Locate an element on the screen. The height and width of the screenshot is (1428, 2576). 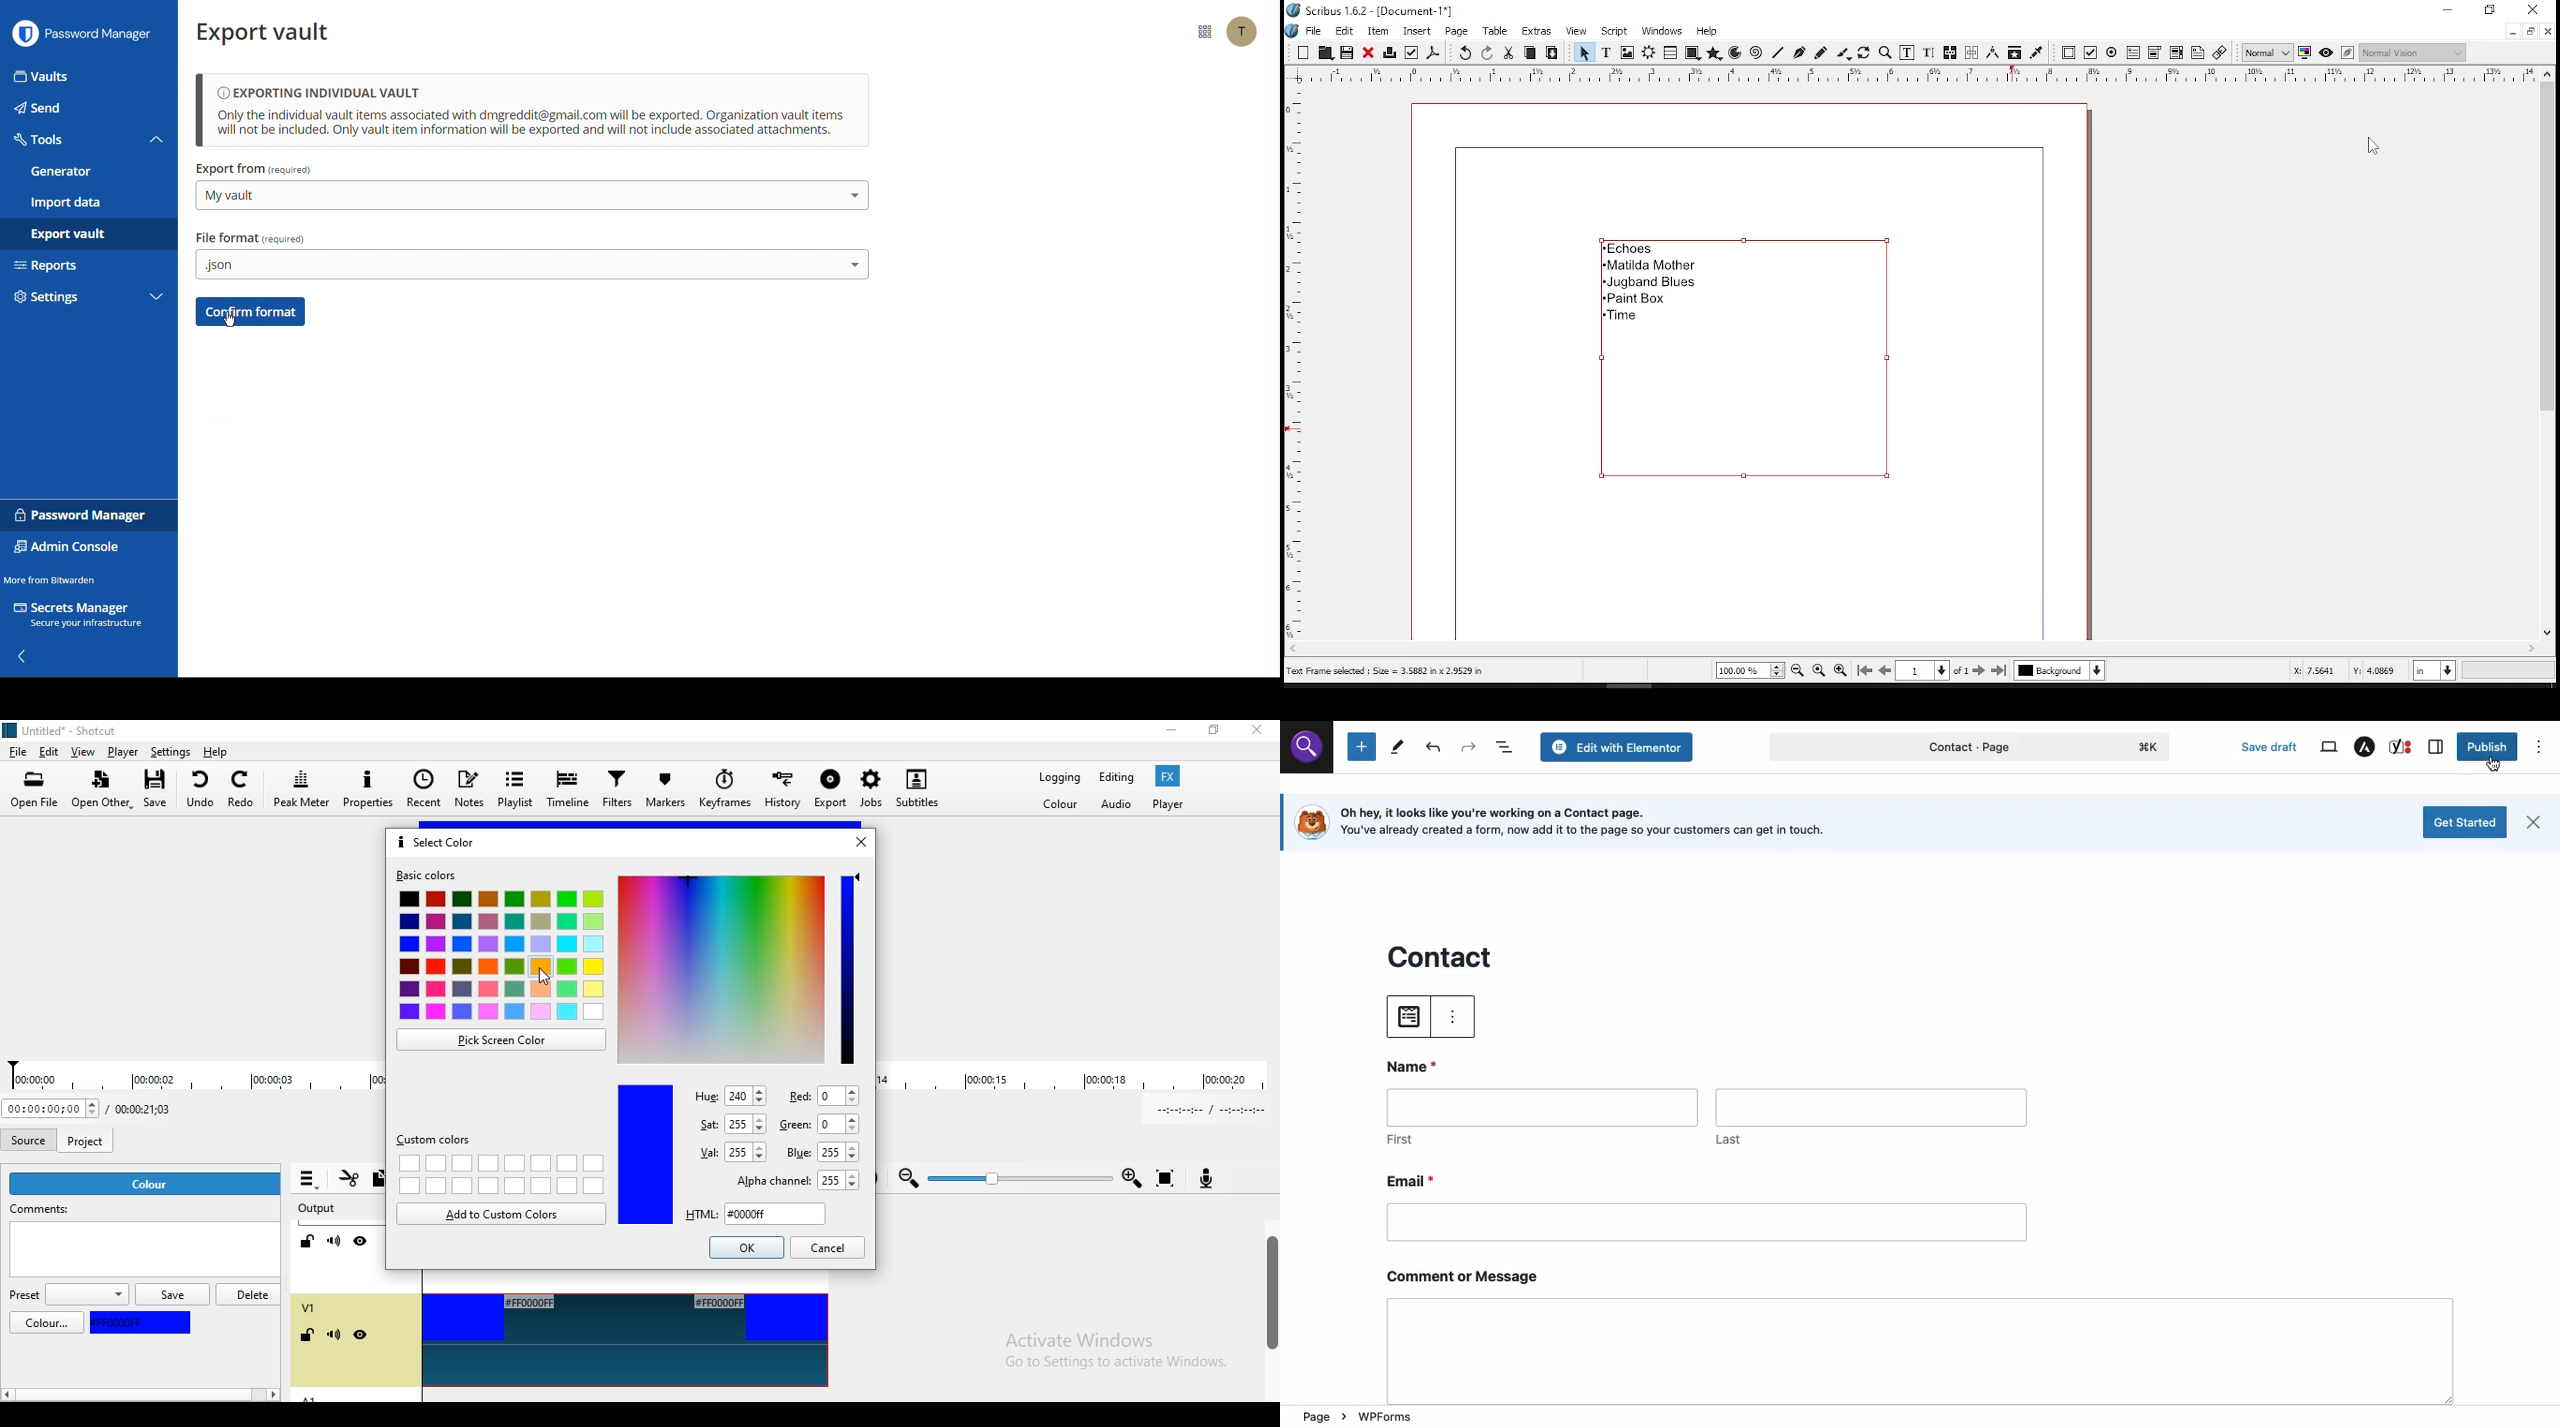
pick screen color is located at coordinates (502, 1040).